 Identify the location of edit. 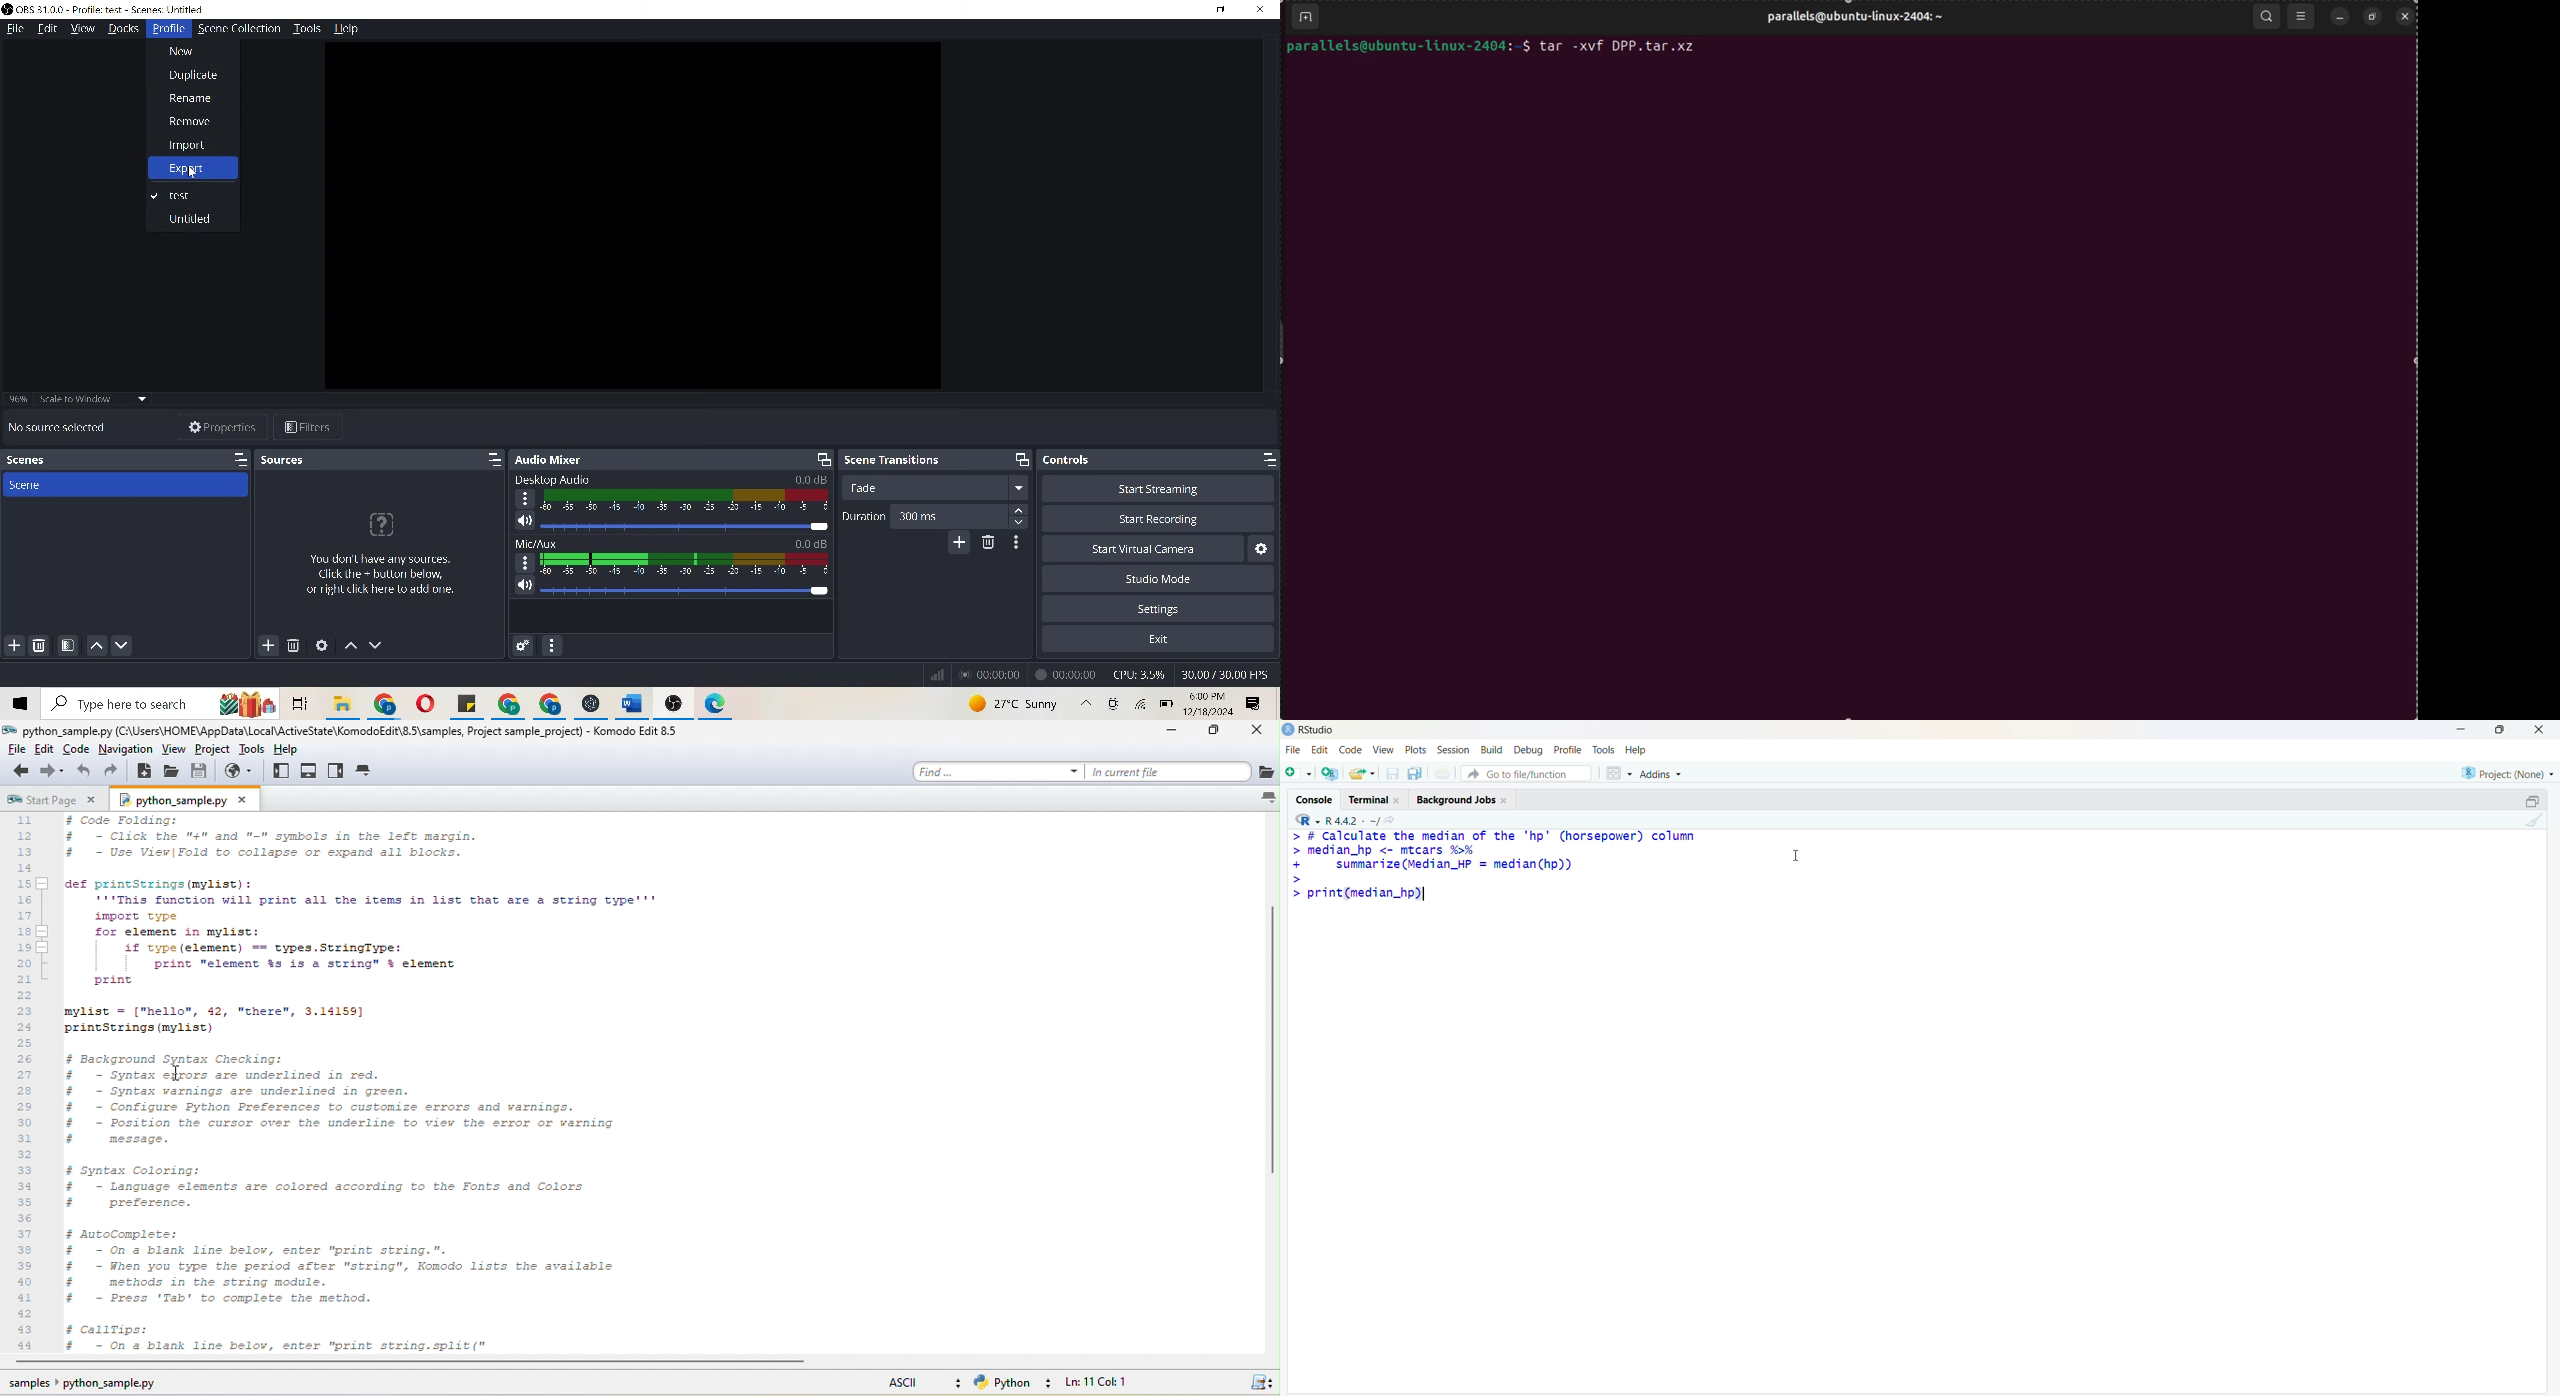
(1319, 749).